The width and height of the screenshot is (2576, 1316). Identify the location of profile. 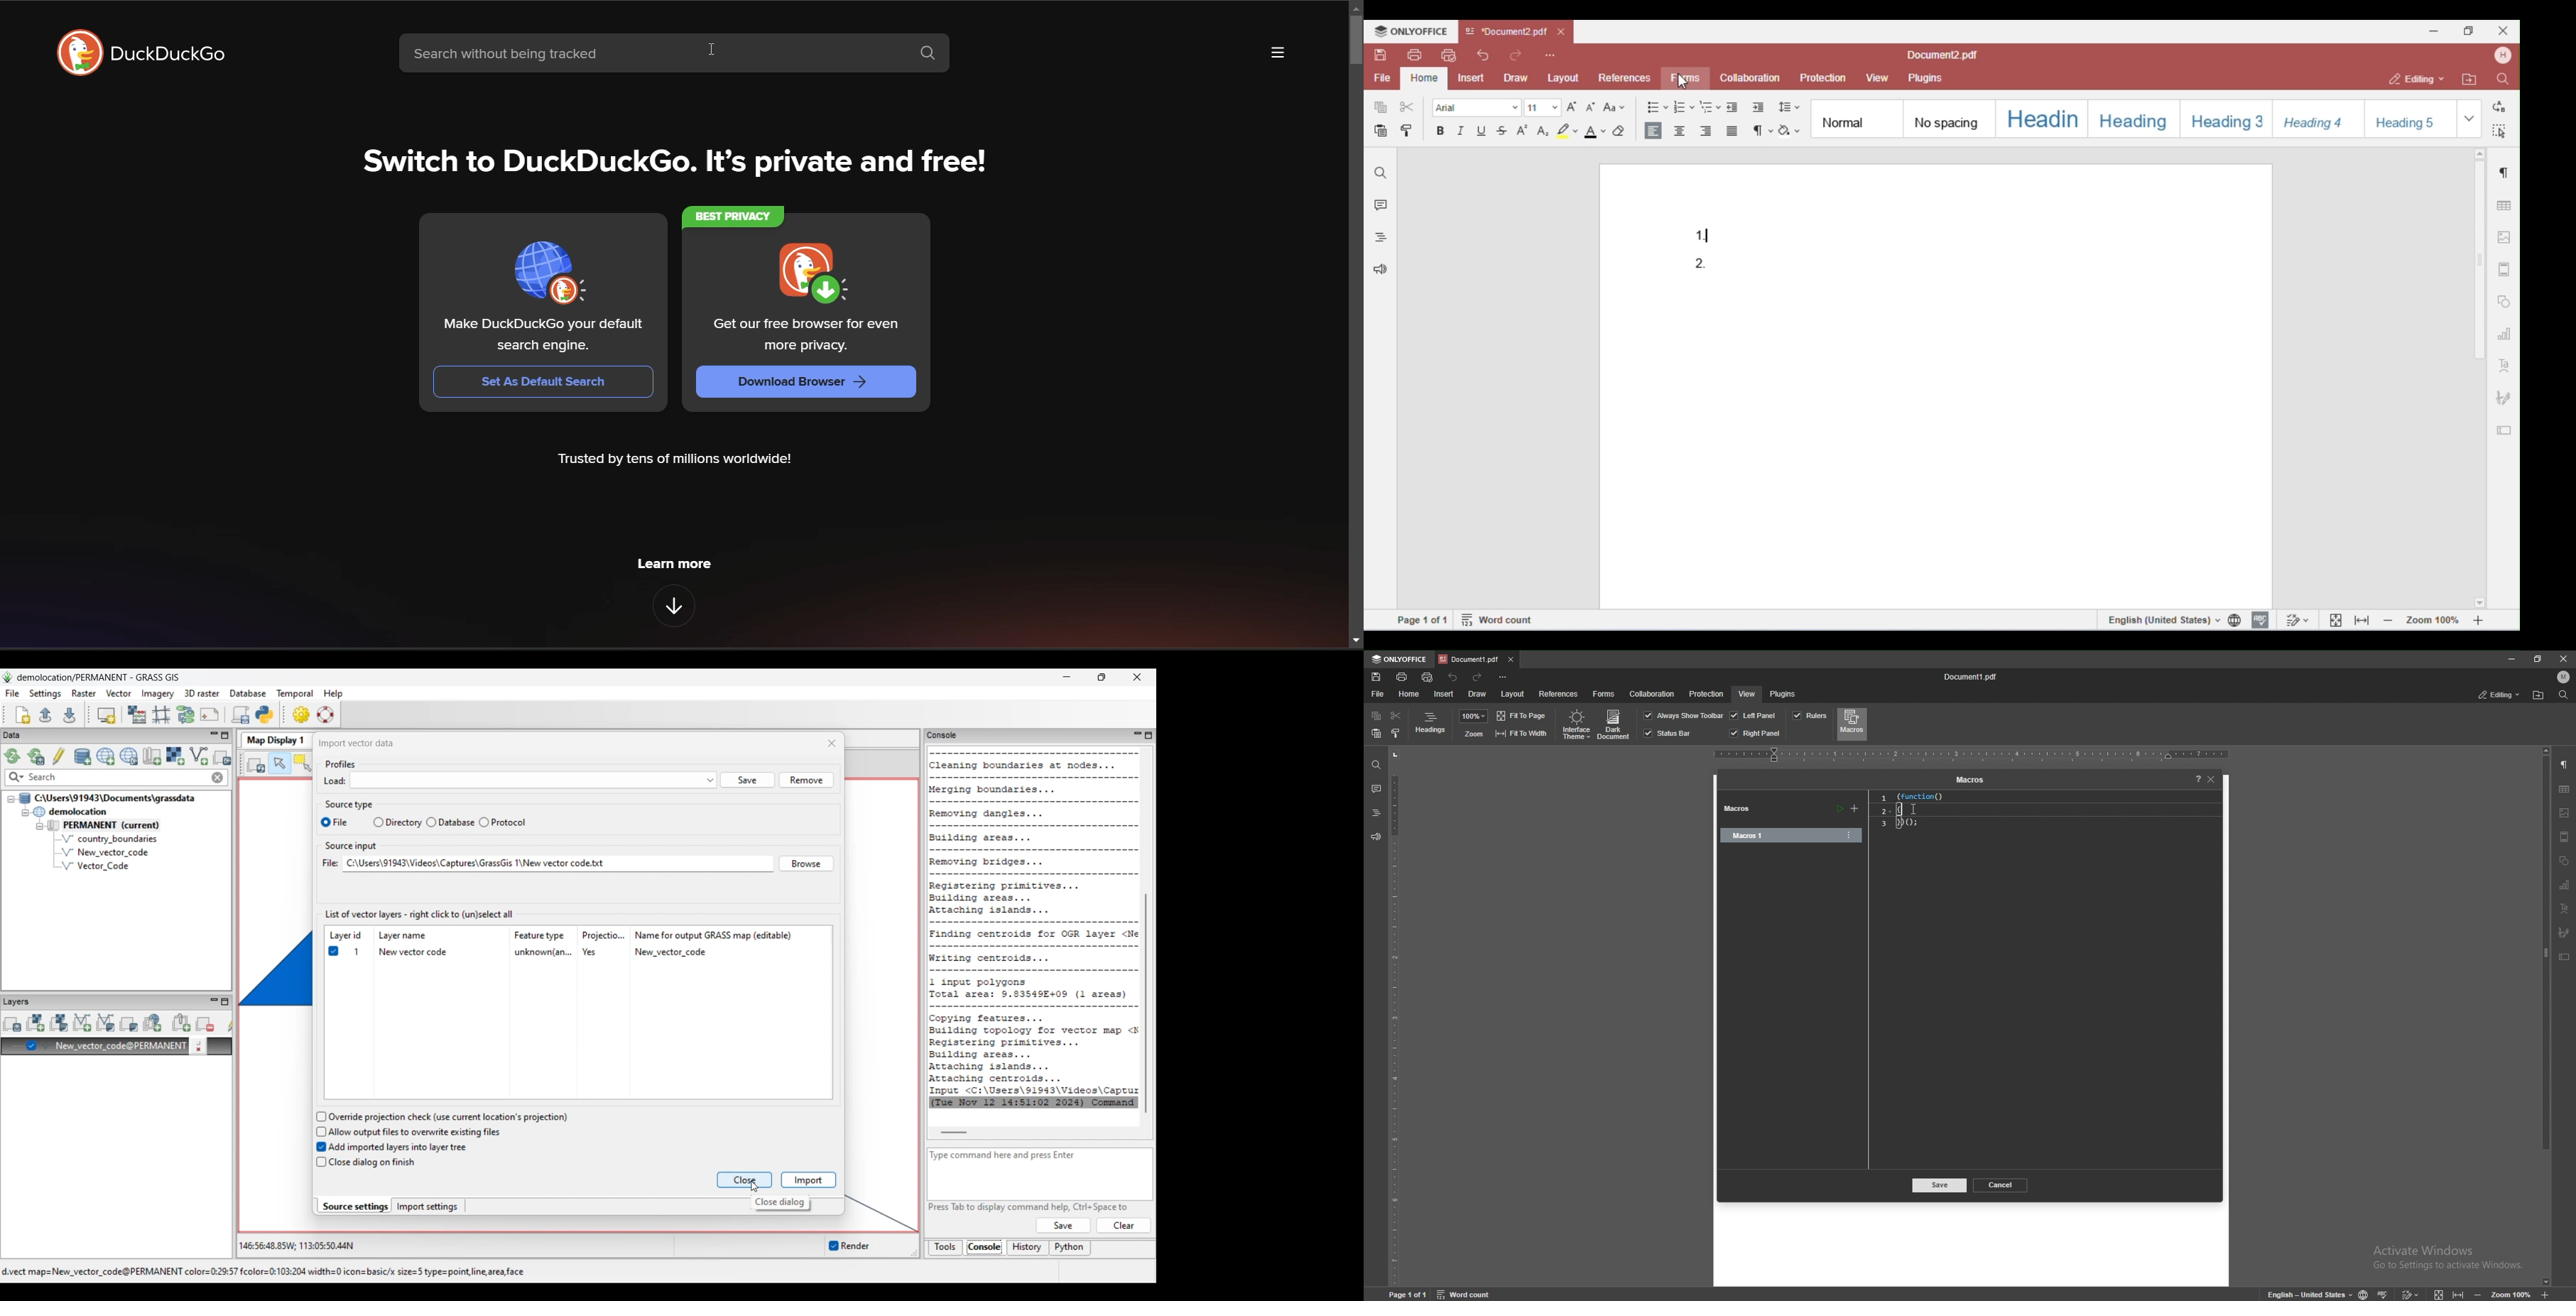
(2564, 677).